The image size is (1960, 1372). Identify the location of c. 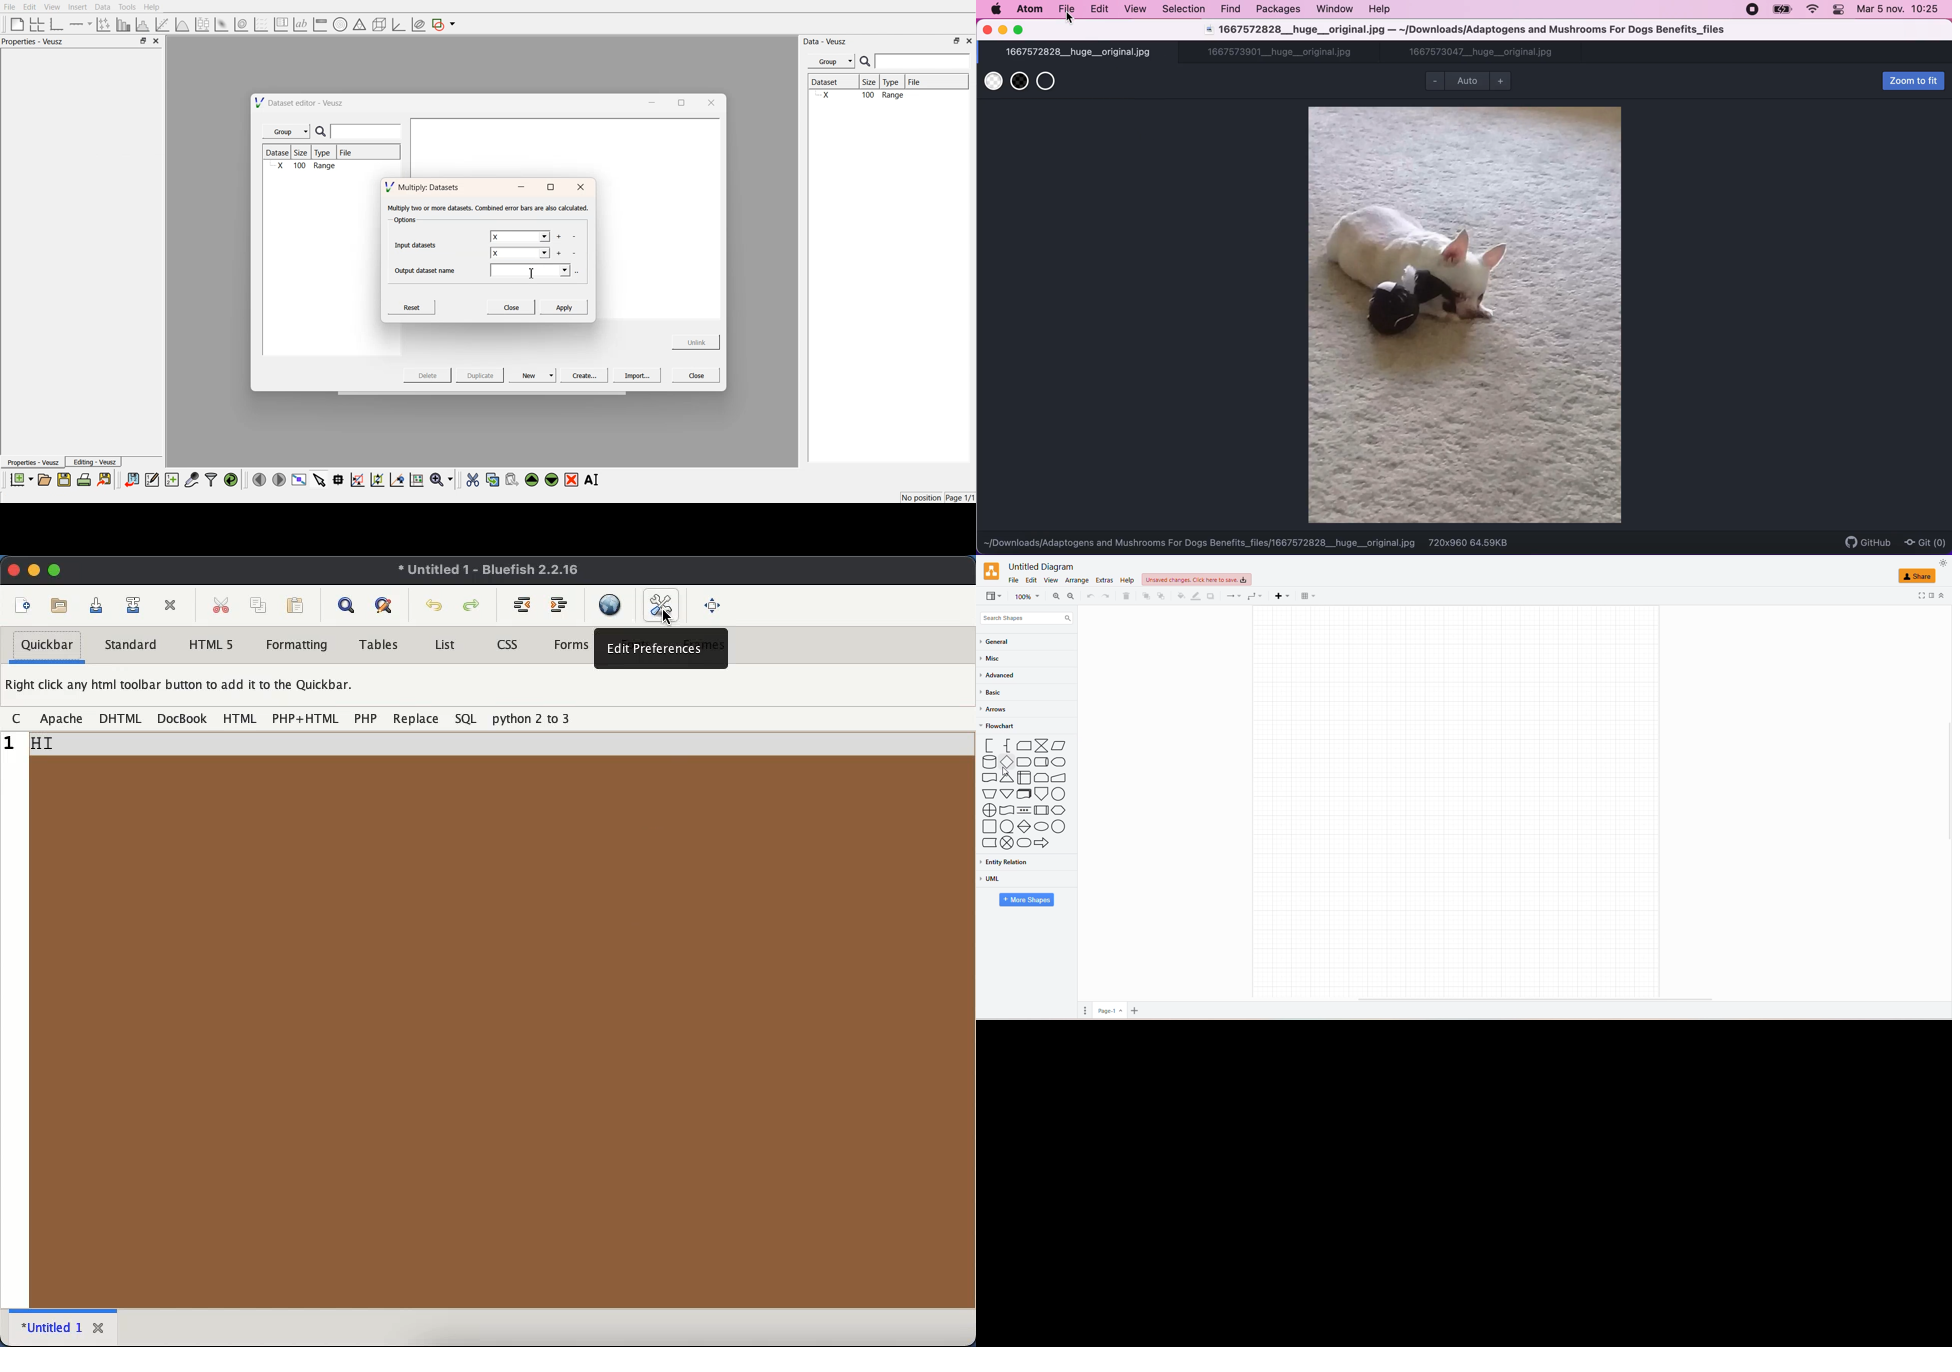
(16, 719).